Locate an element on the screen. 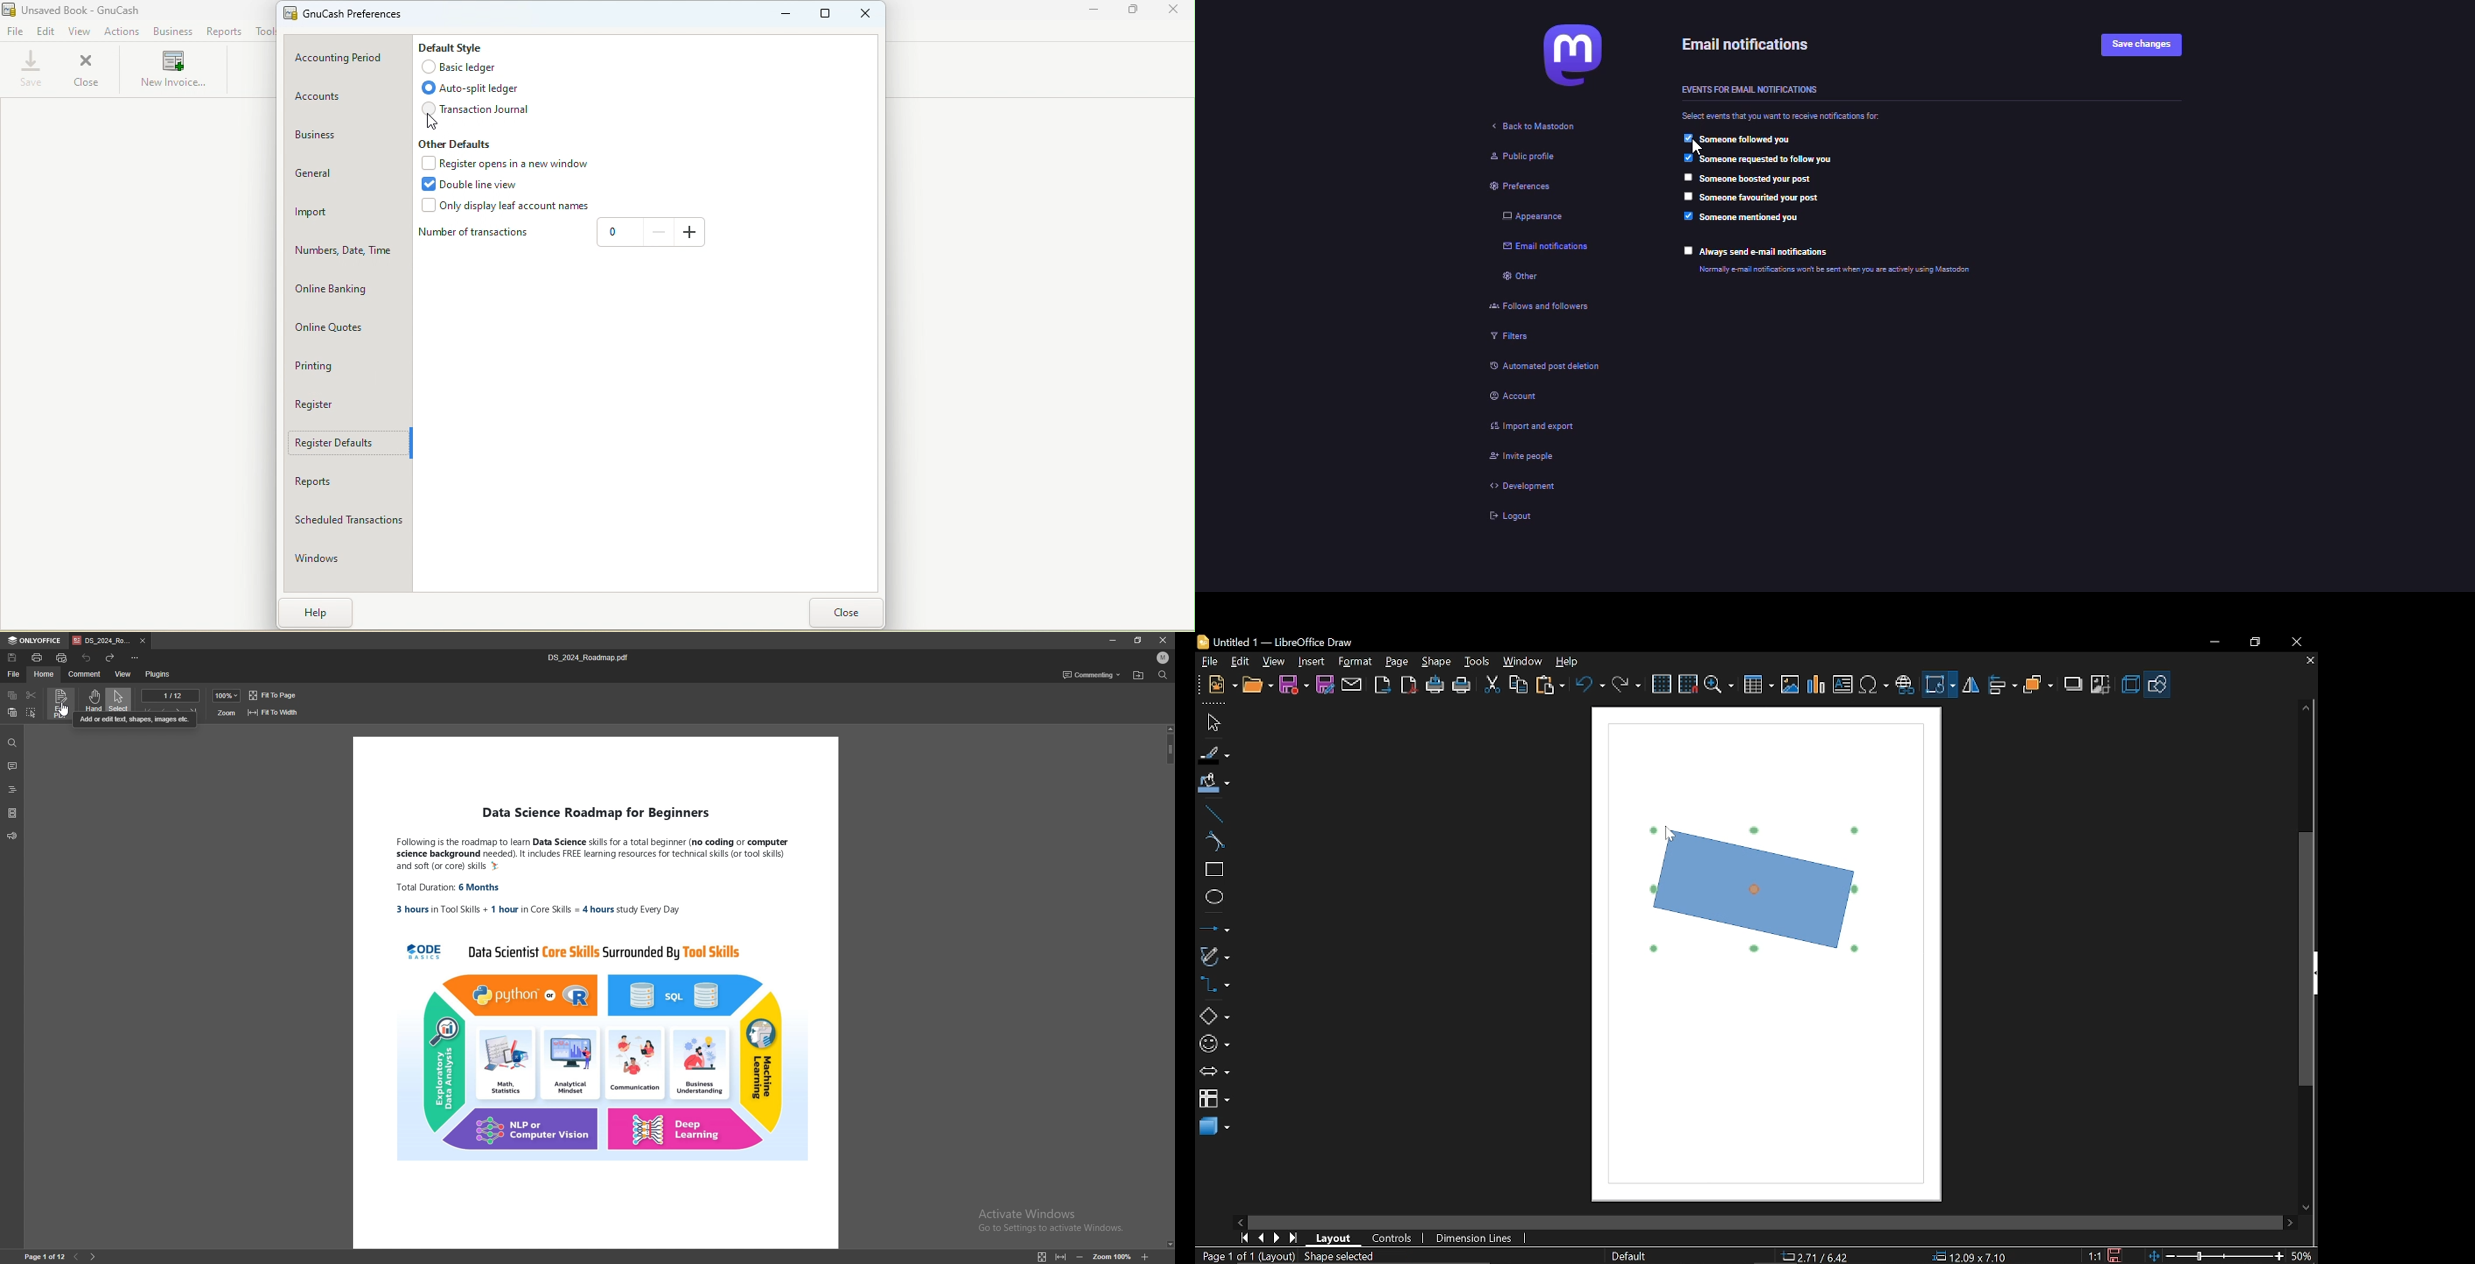 This screenshot has width=2492, height=1288. Current diagram is located at coordinates (1753, 888).